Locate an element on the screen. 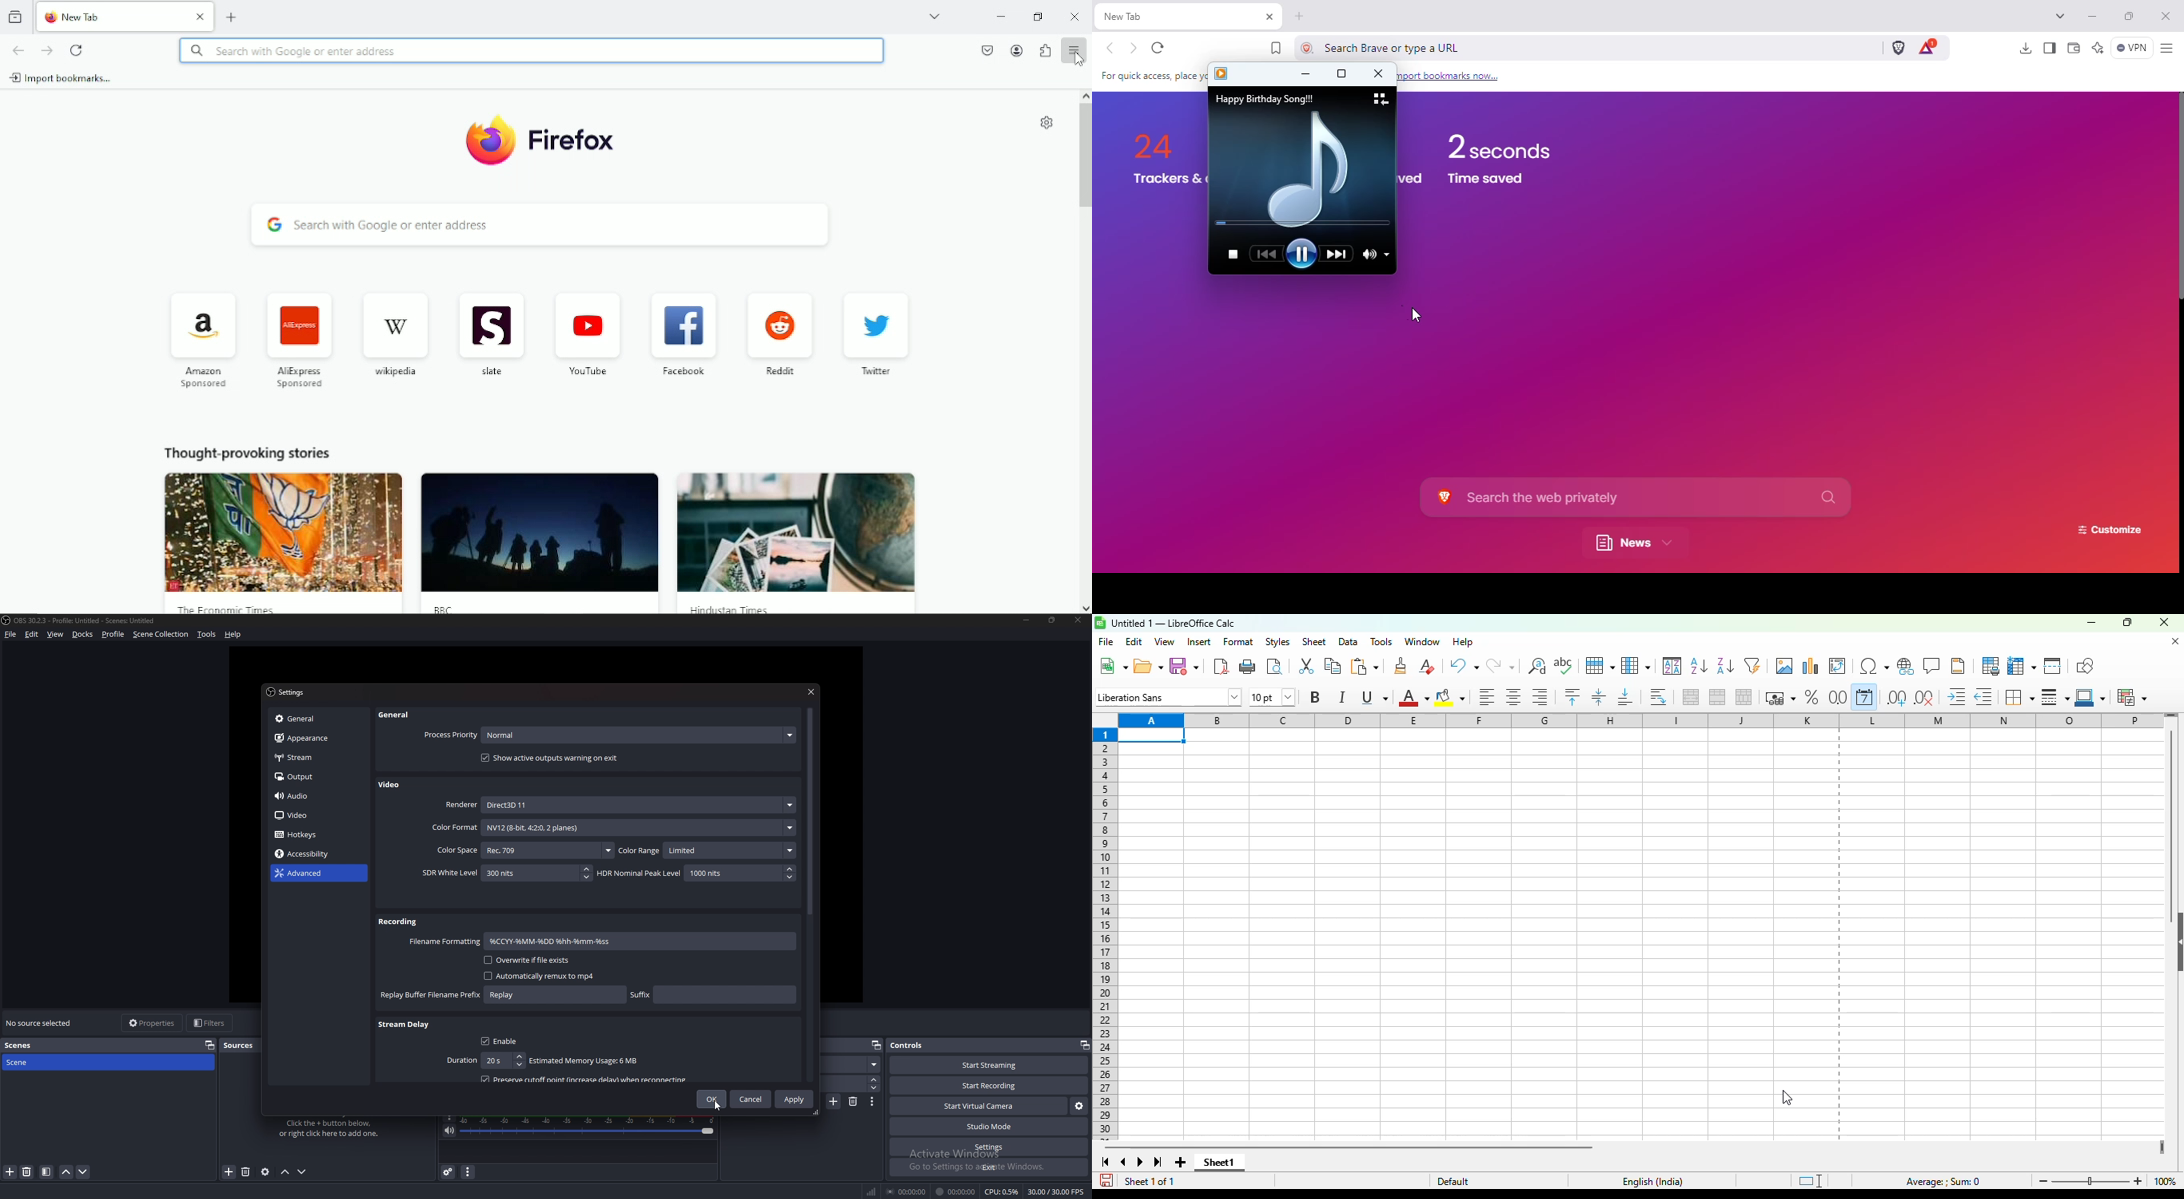  clone formatting is located at coordinates (1401, 666).